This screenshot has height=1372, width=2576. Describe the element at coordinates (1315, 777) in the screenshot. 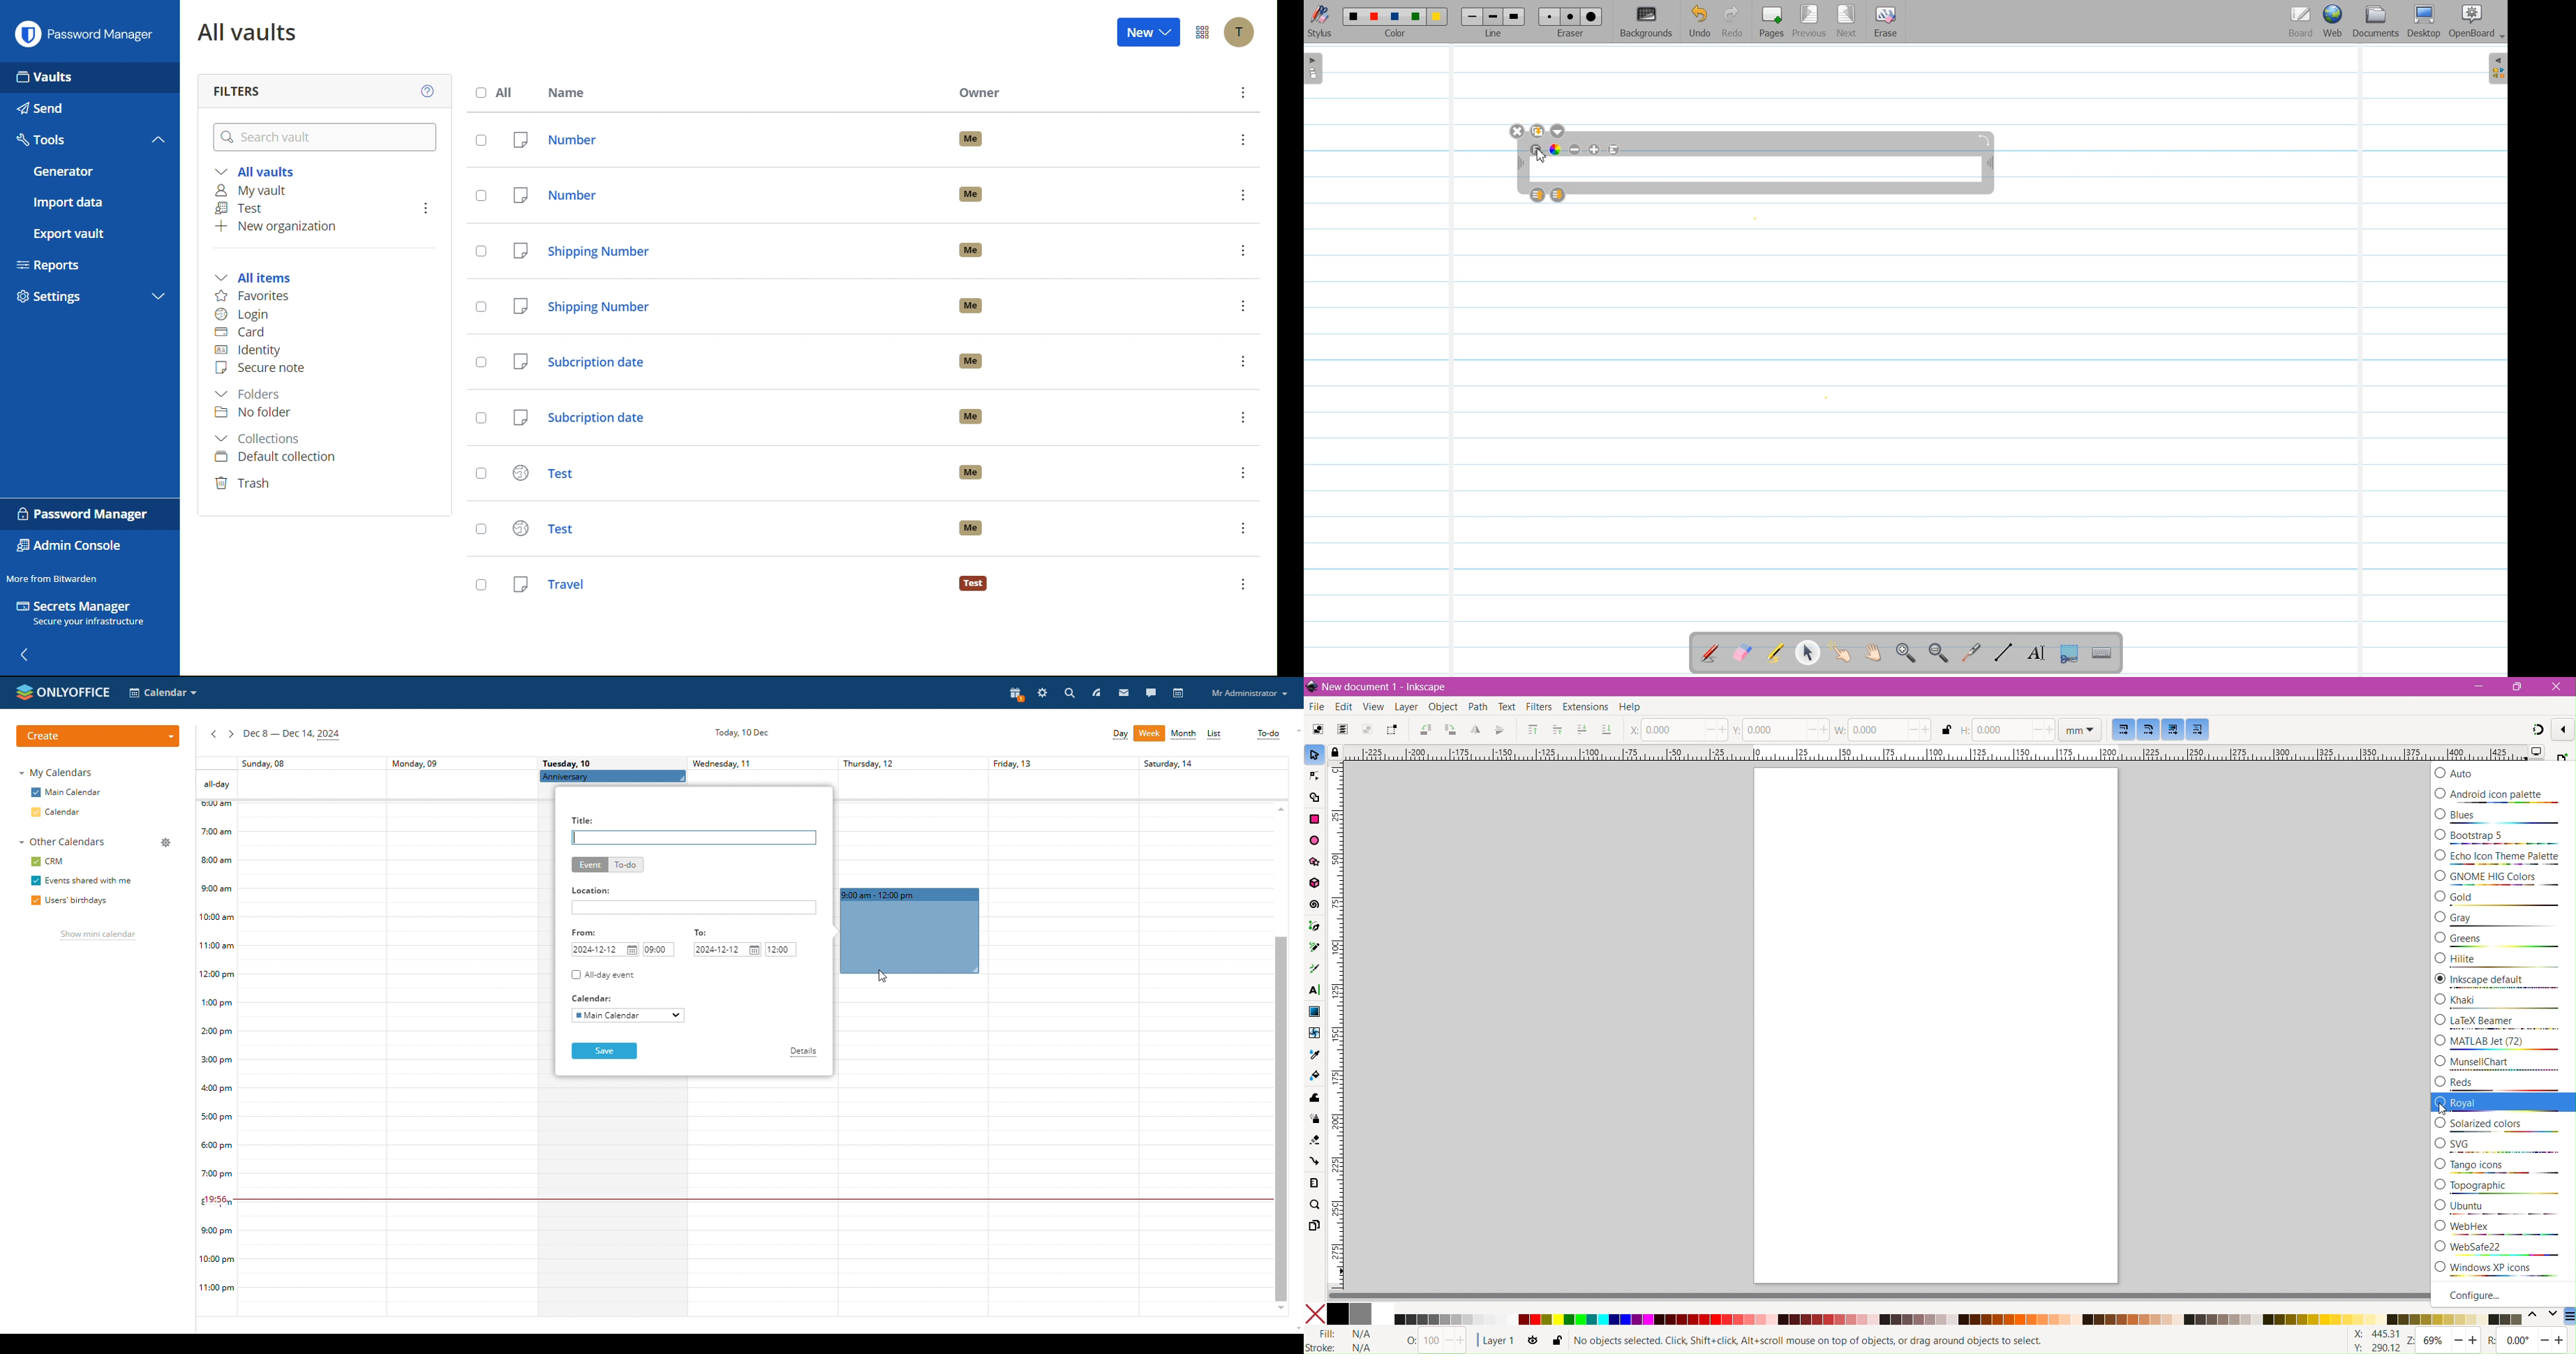

I see `Node Tool` at that location.